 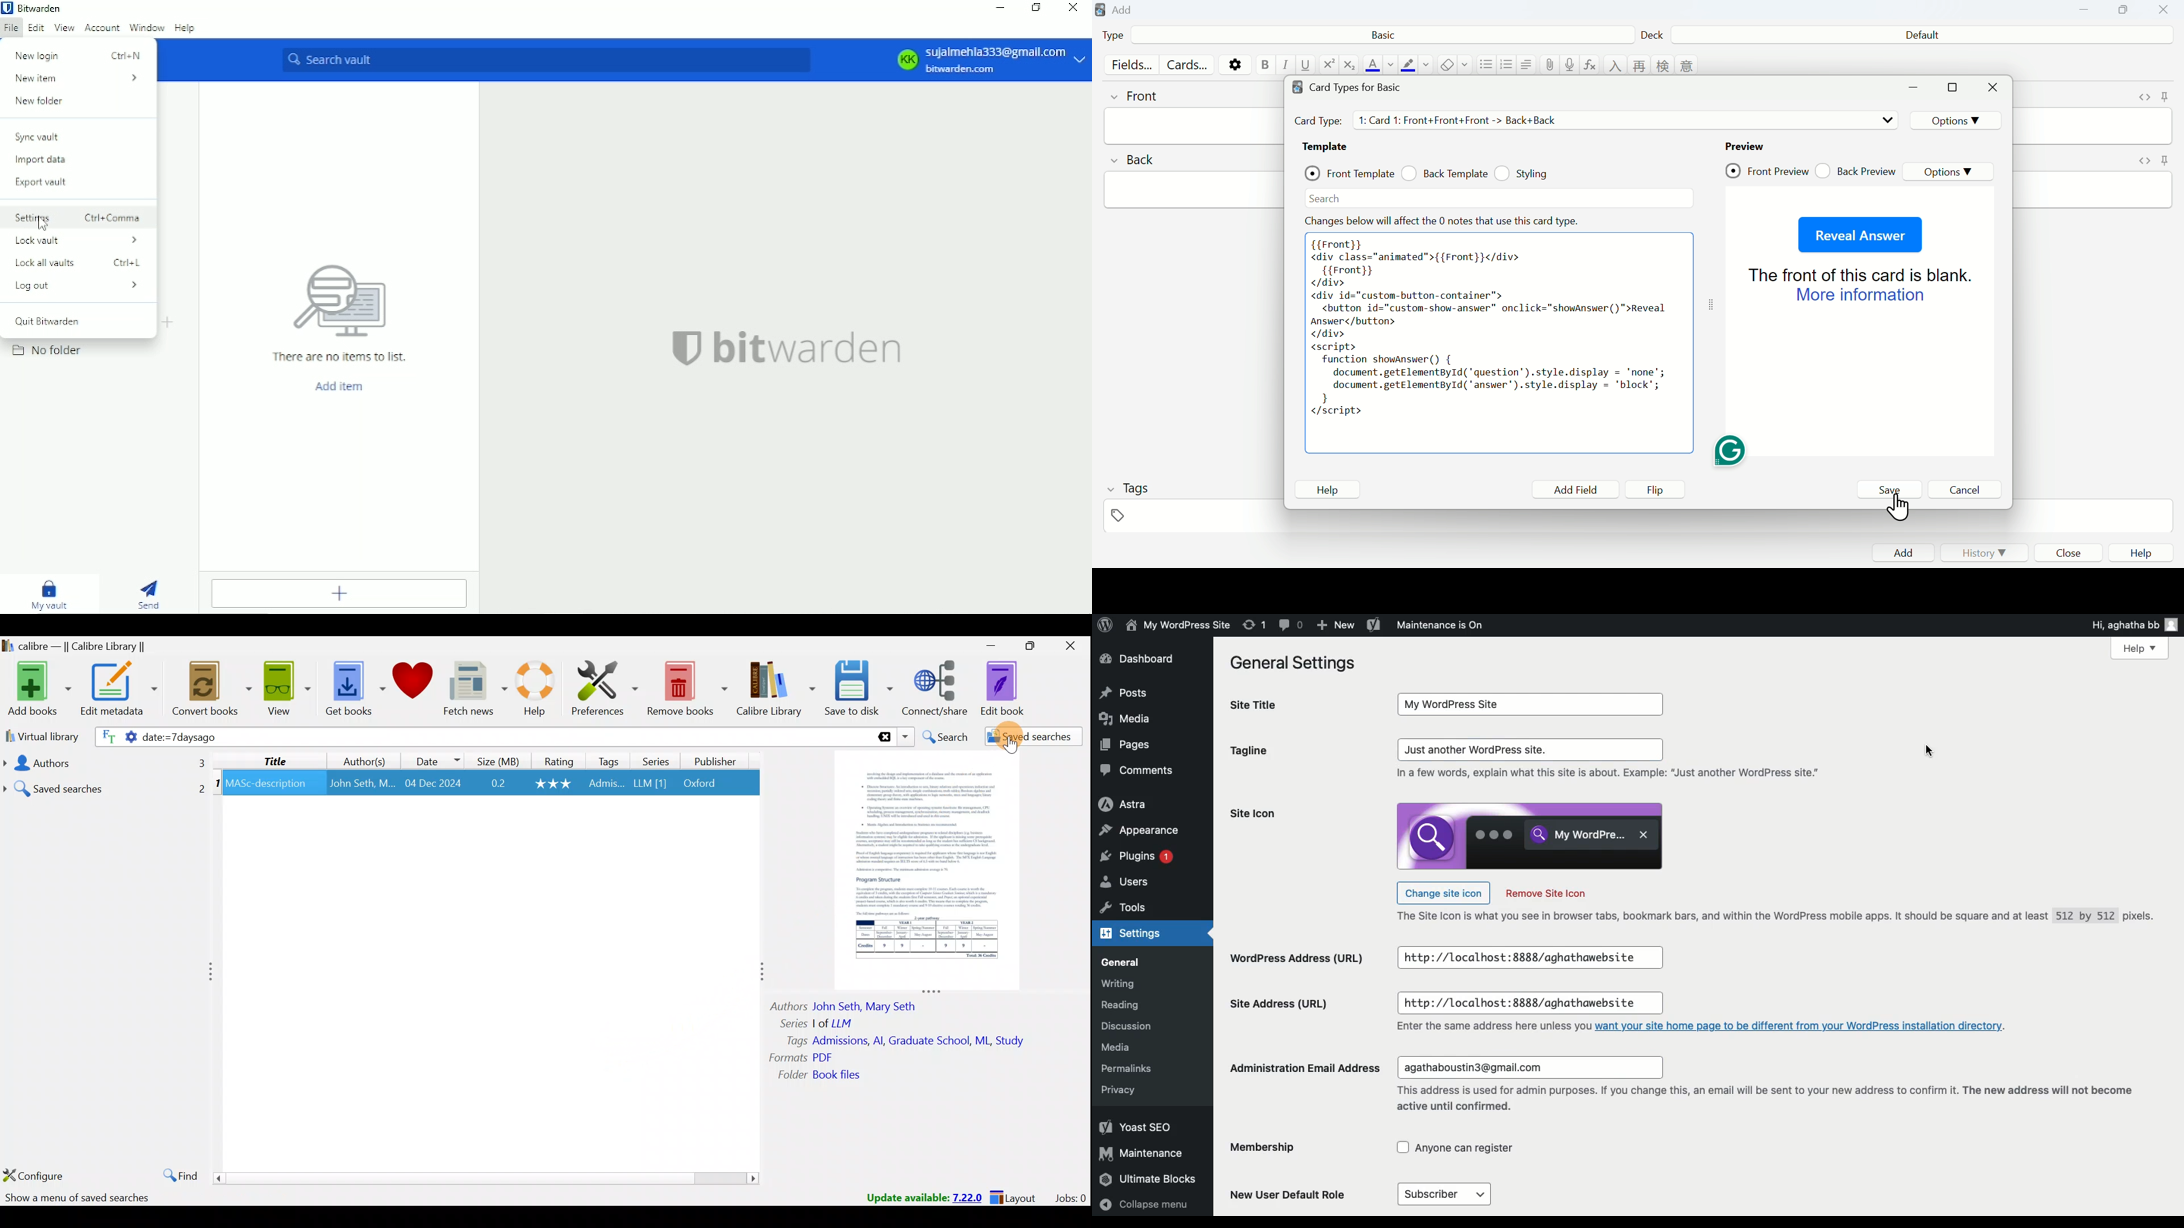 I want to click on Type, so click(x=1132, y=38).